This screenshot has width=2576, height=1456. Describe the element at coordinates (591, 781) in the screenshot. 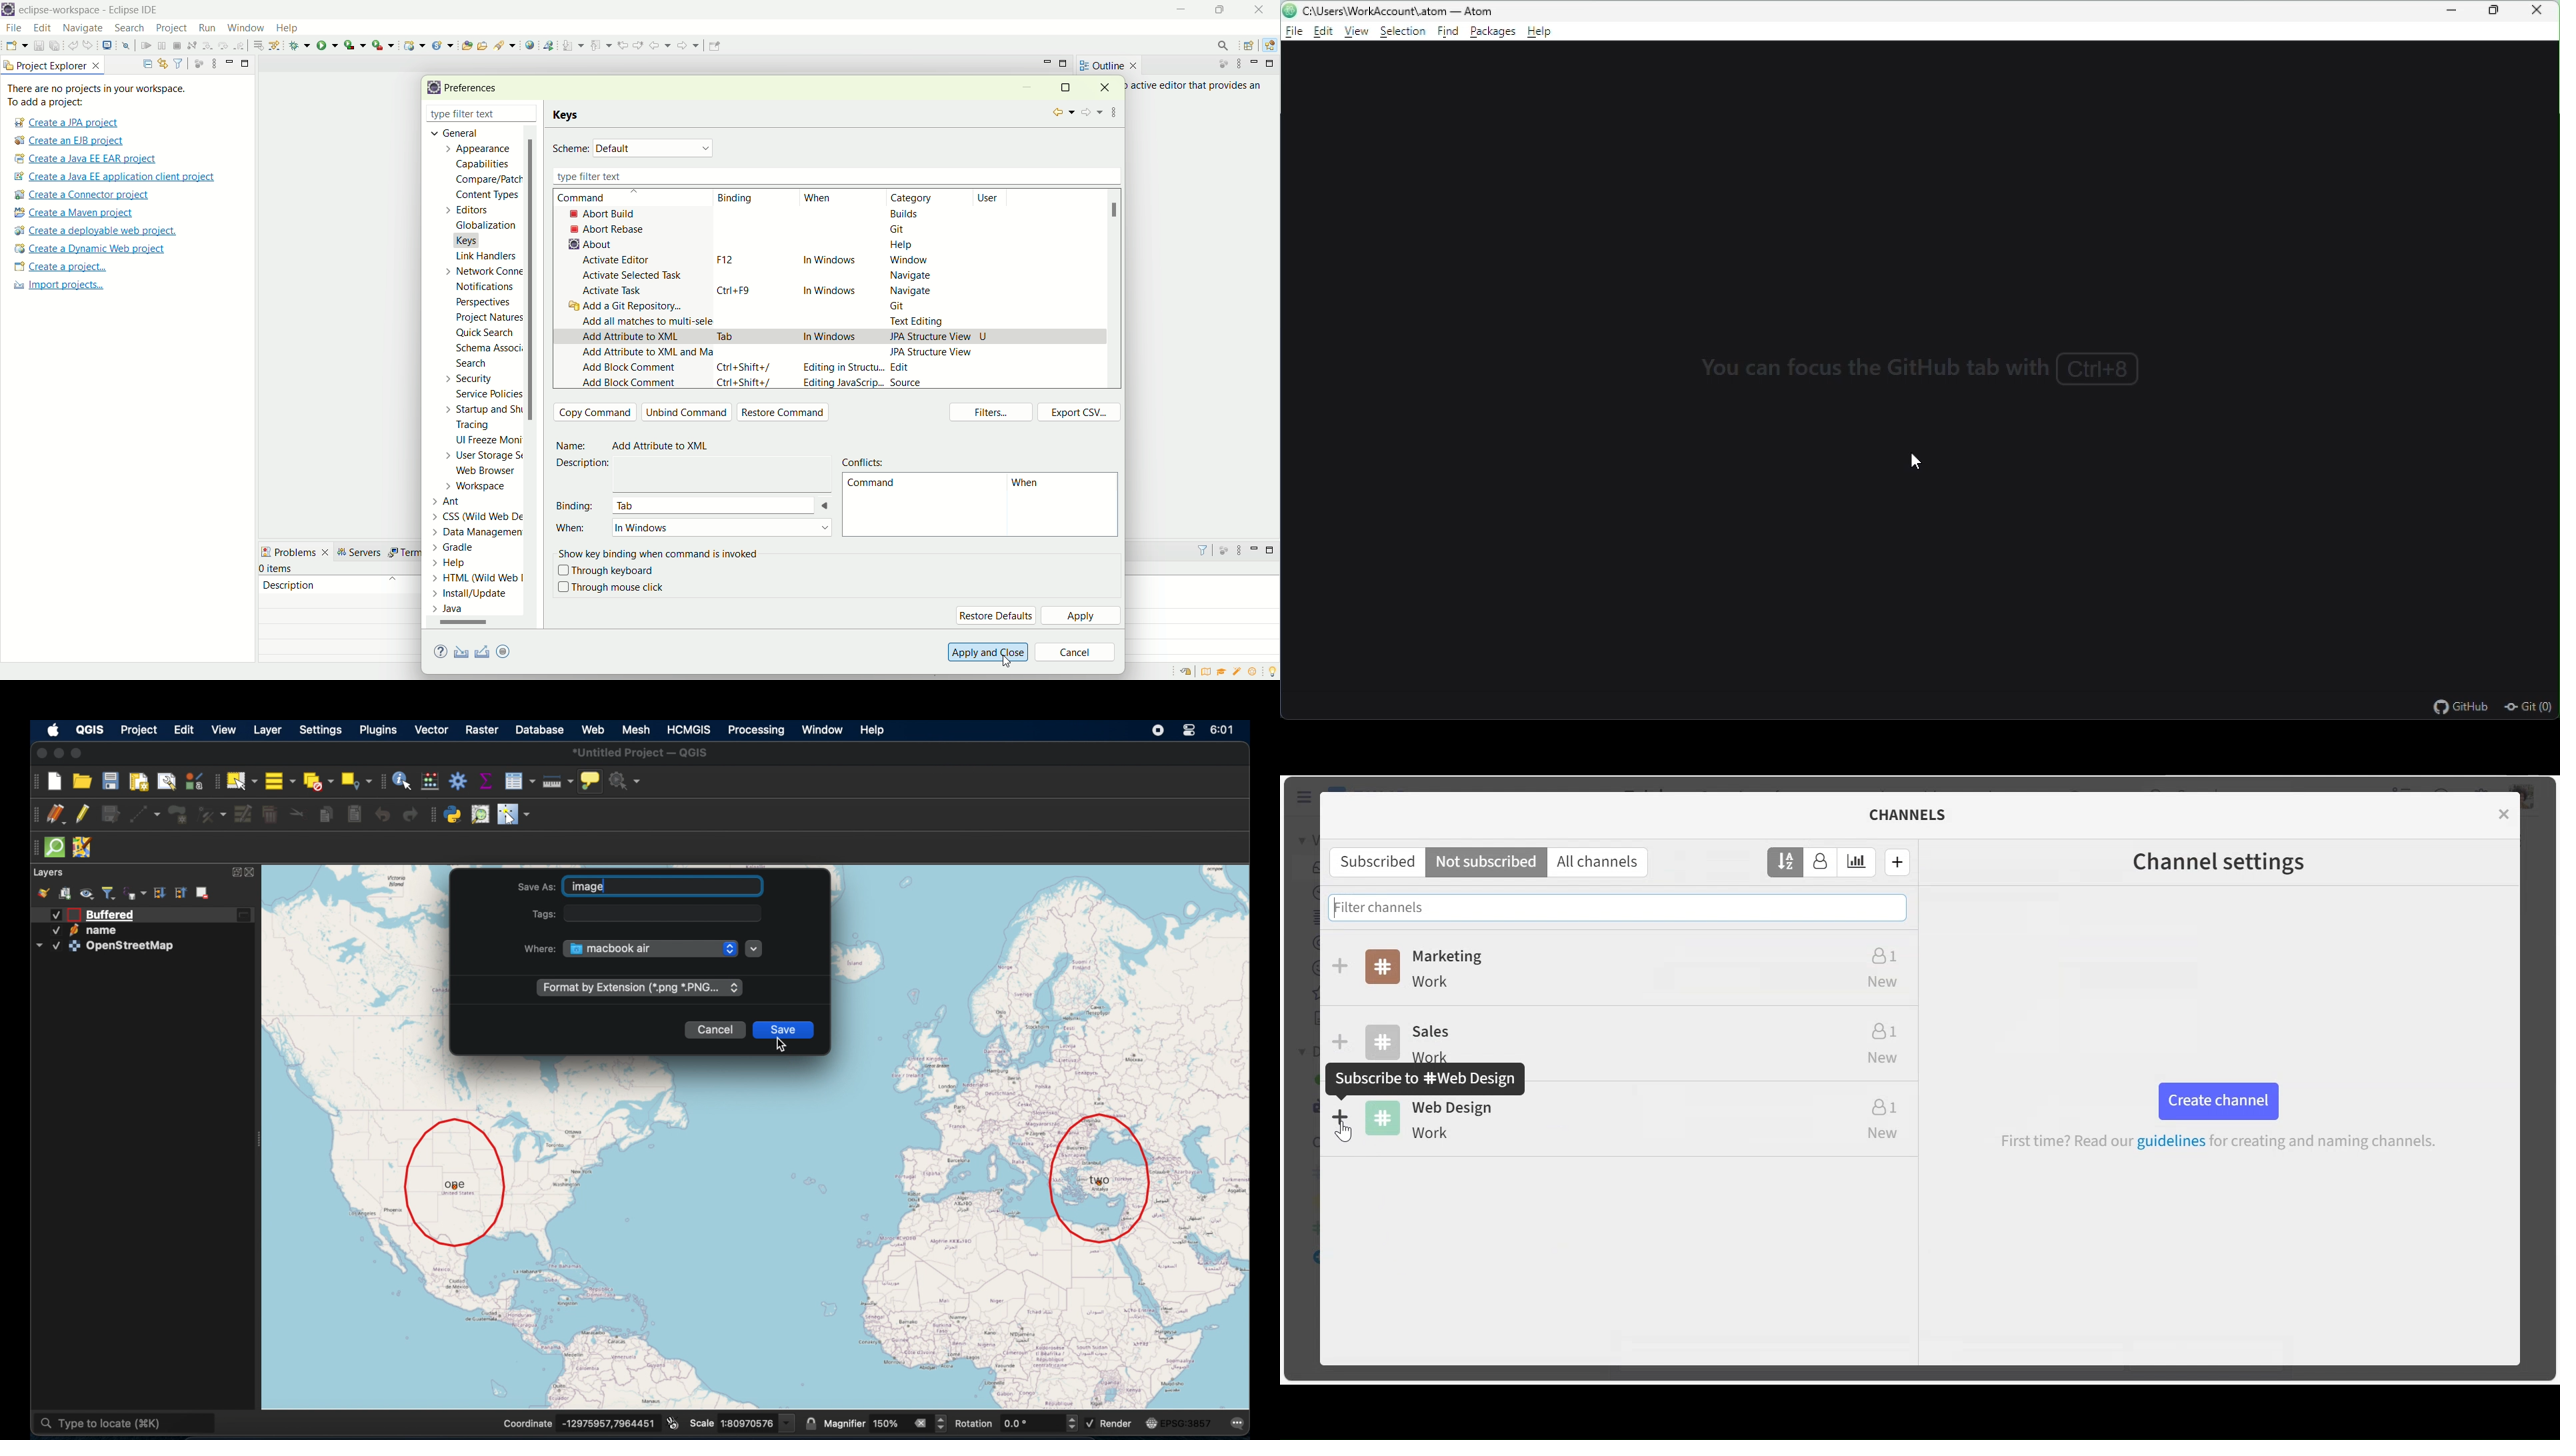

I see `show map tips` at that location.